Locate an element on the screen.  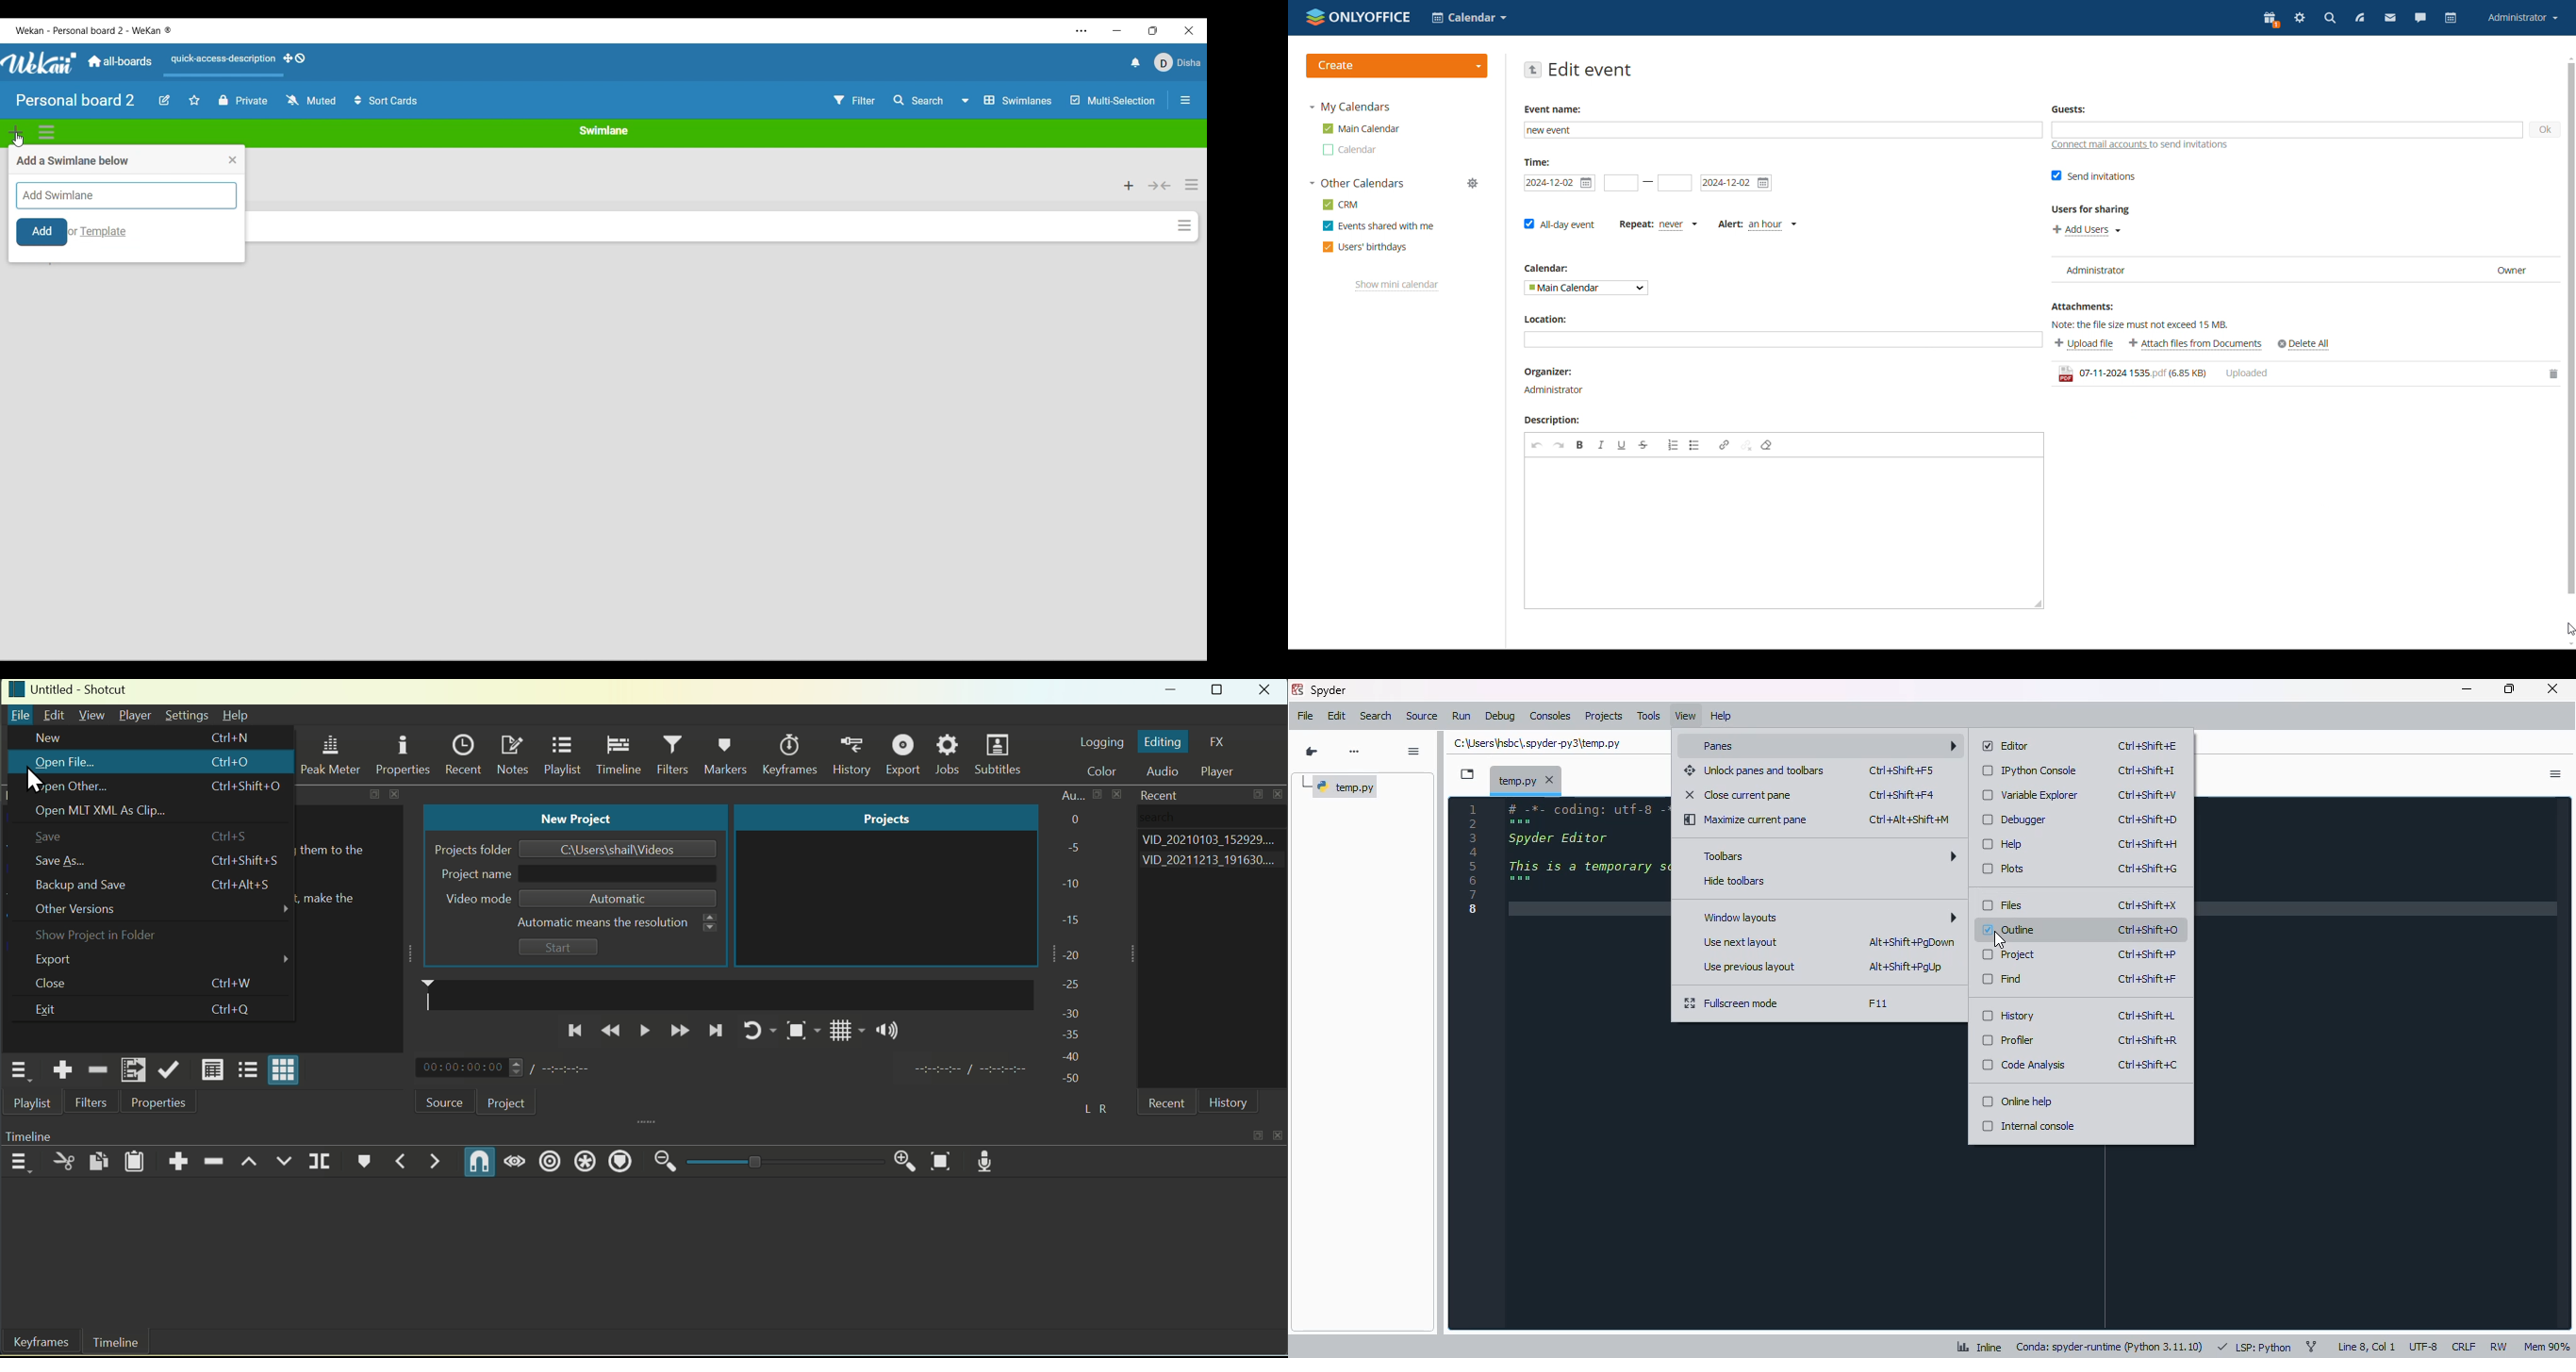
source is located at coordinates (1422, 717).